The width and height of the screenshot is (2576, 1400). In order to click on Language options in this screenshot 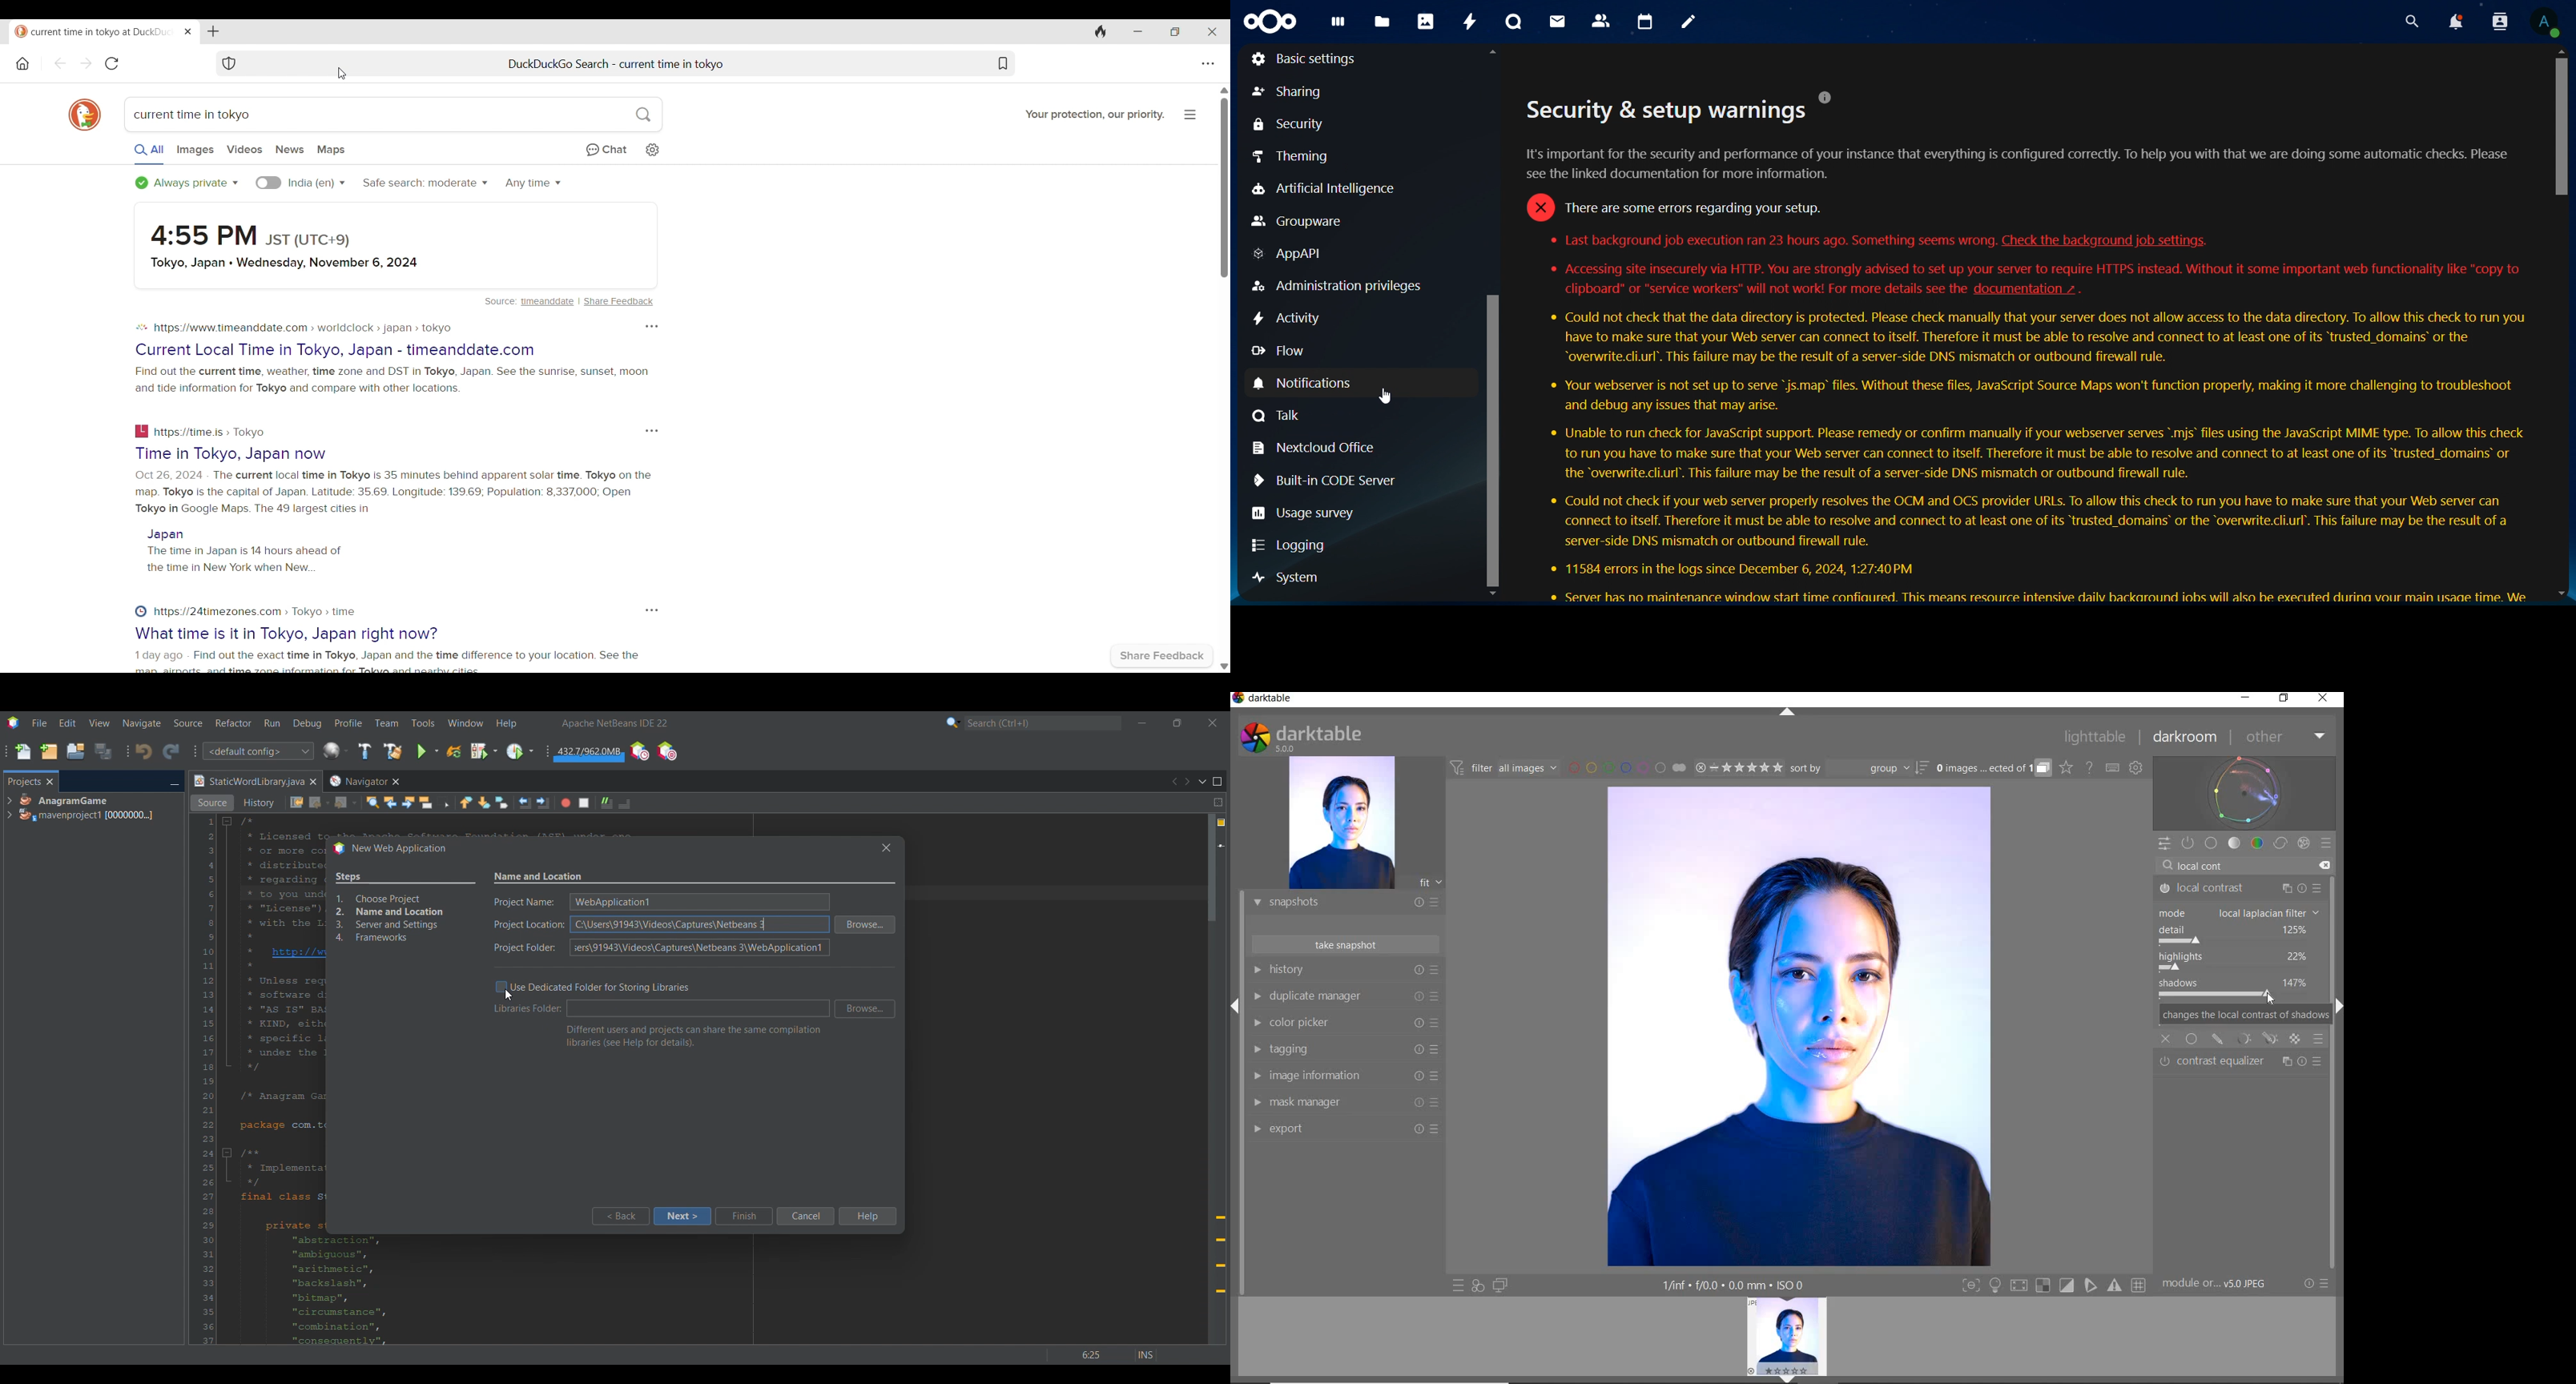, I will do `click(316, 183)`.